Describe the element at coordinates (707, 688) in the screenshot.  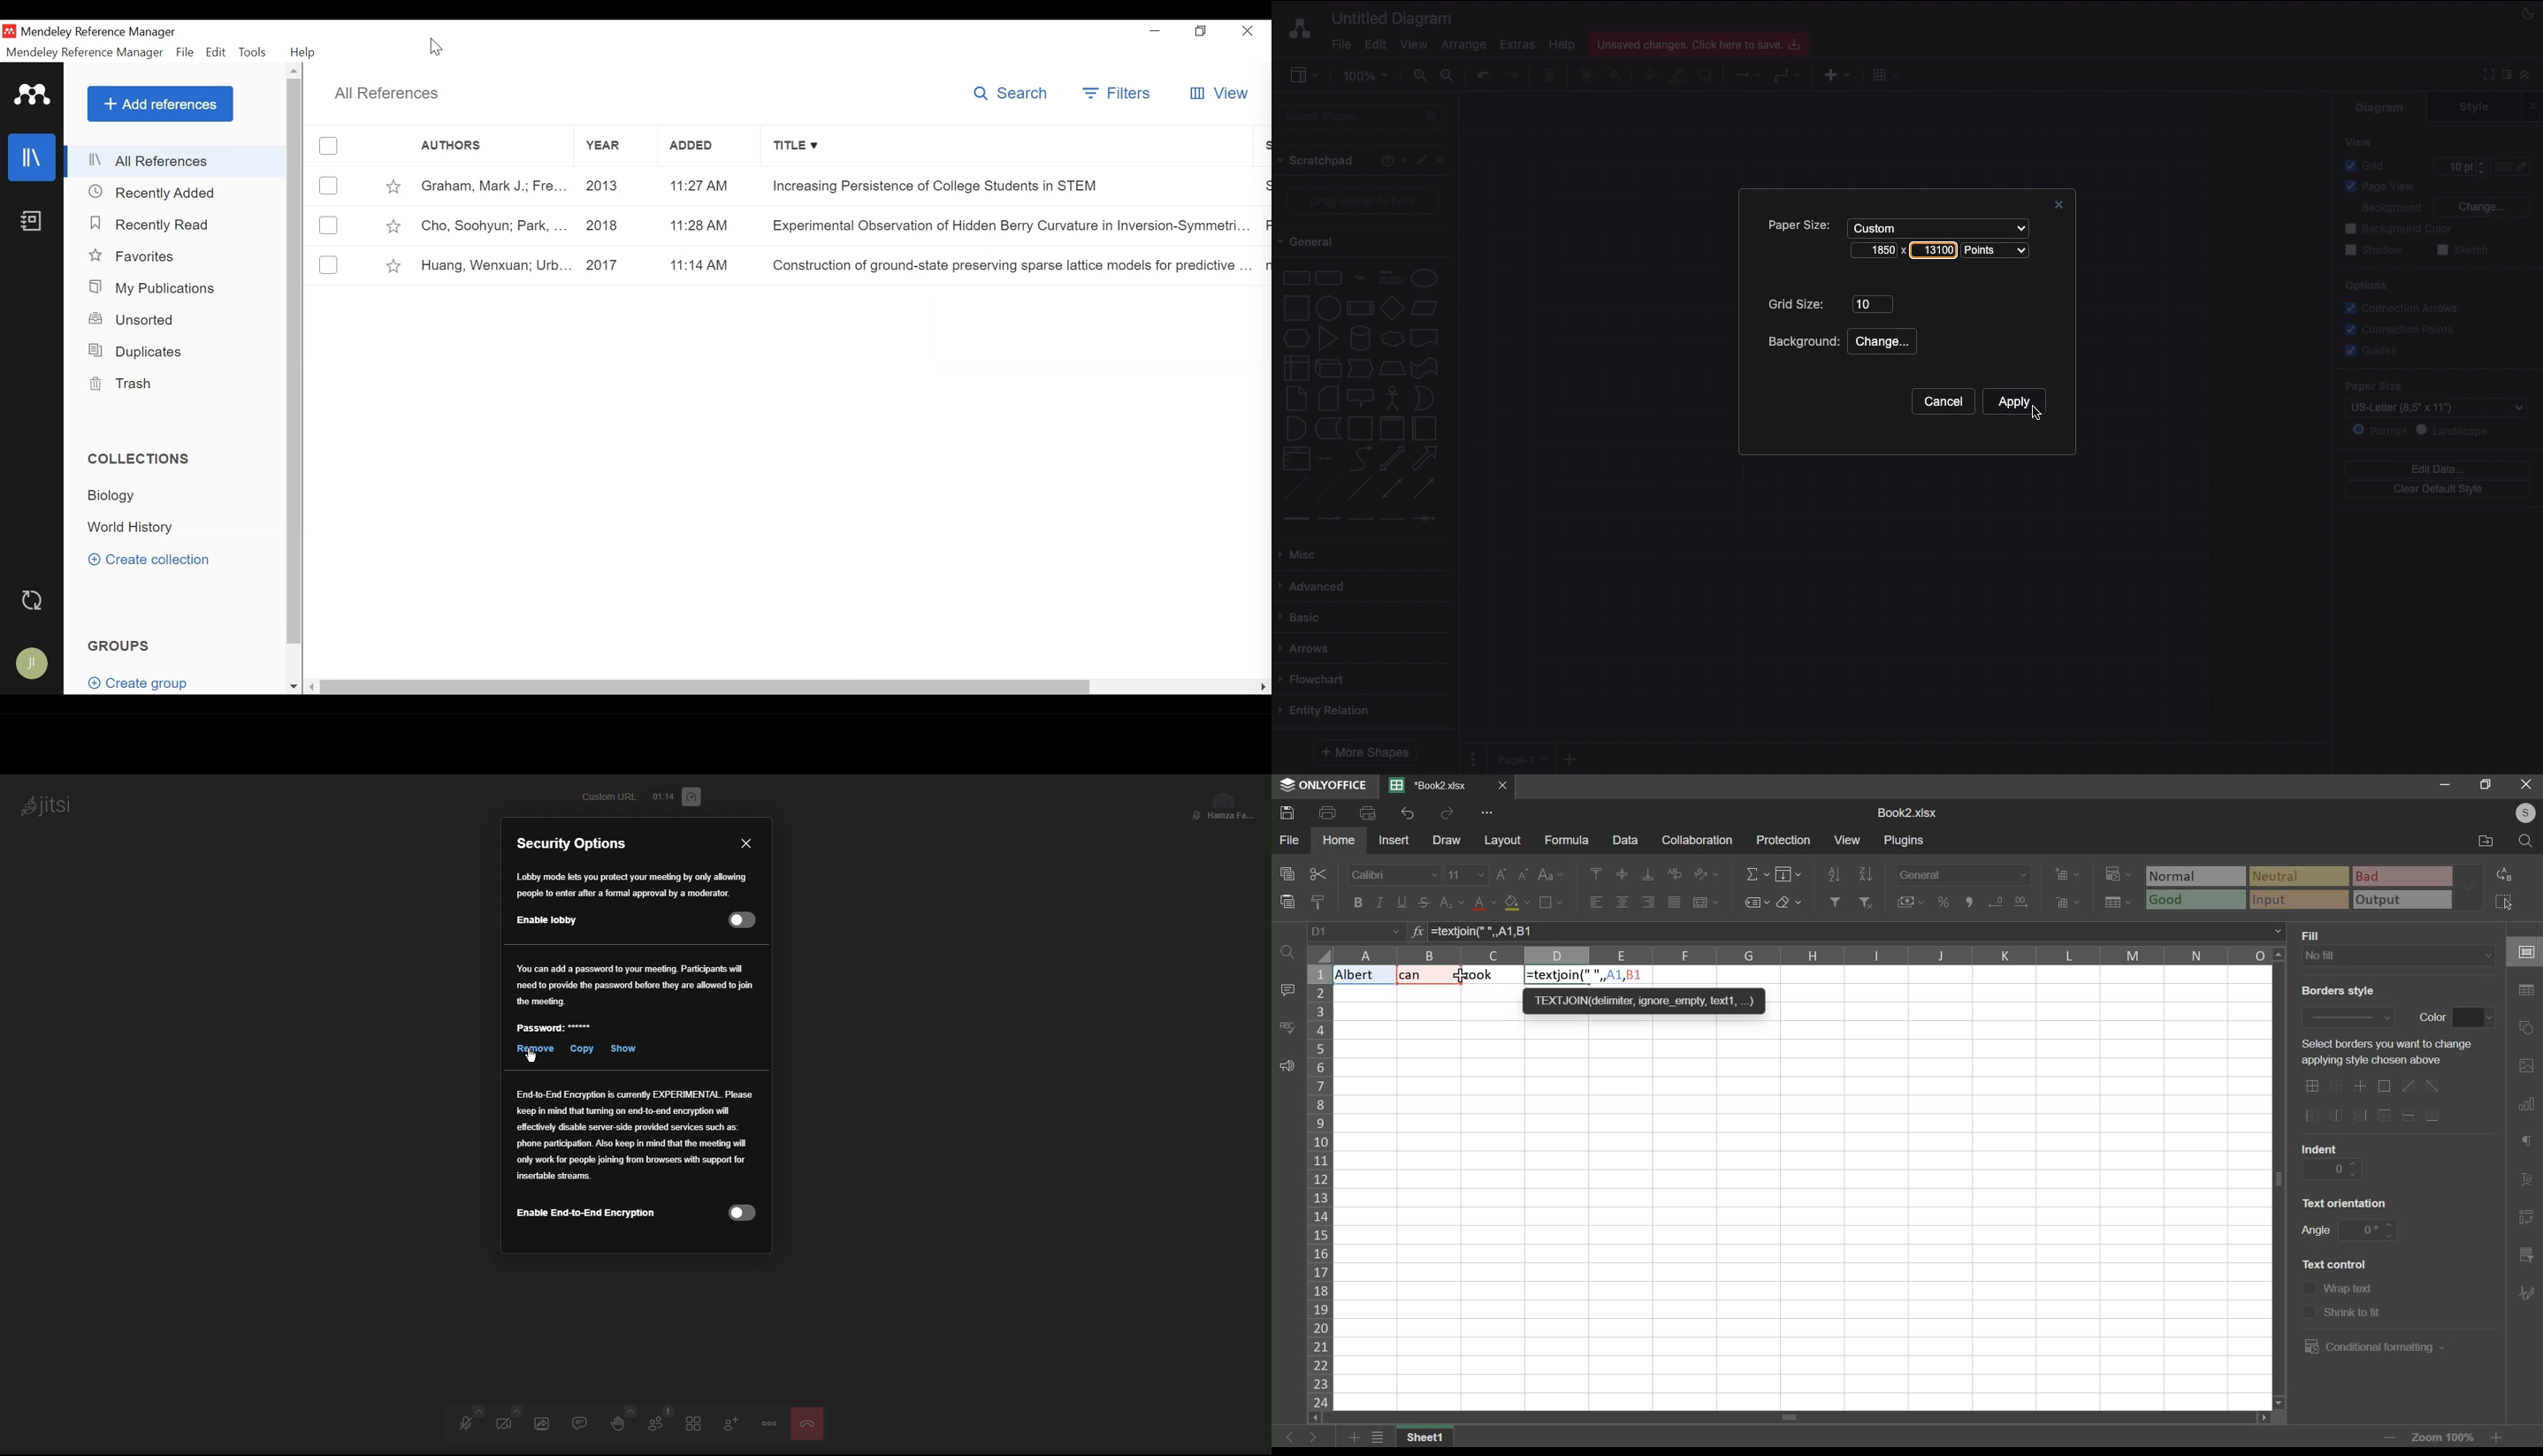
I see `Vertical Scroll bar` at that location.